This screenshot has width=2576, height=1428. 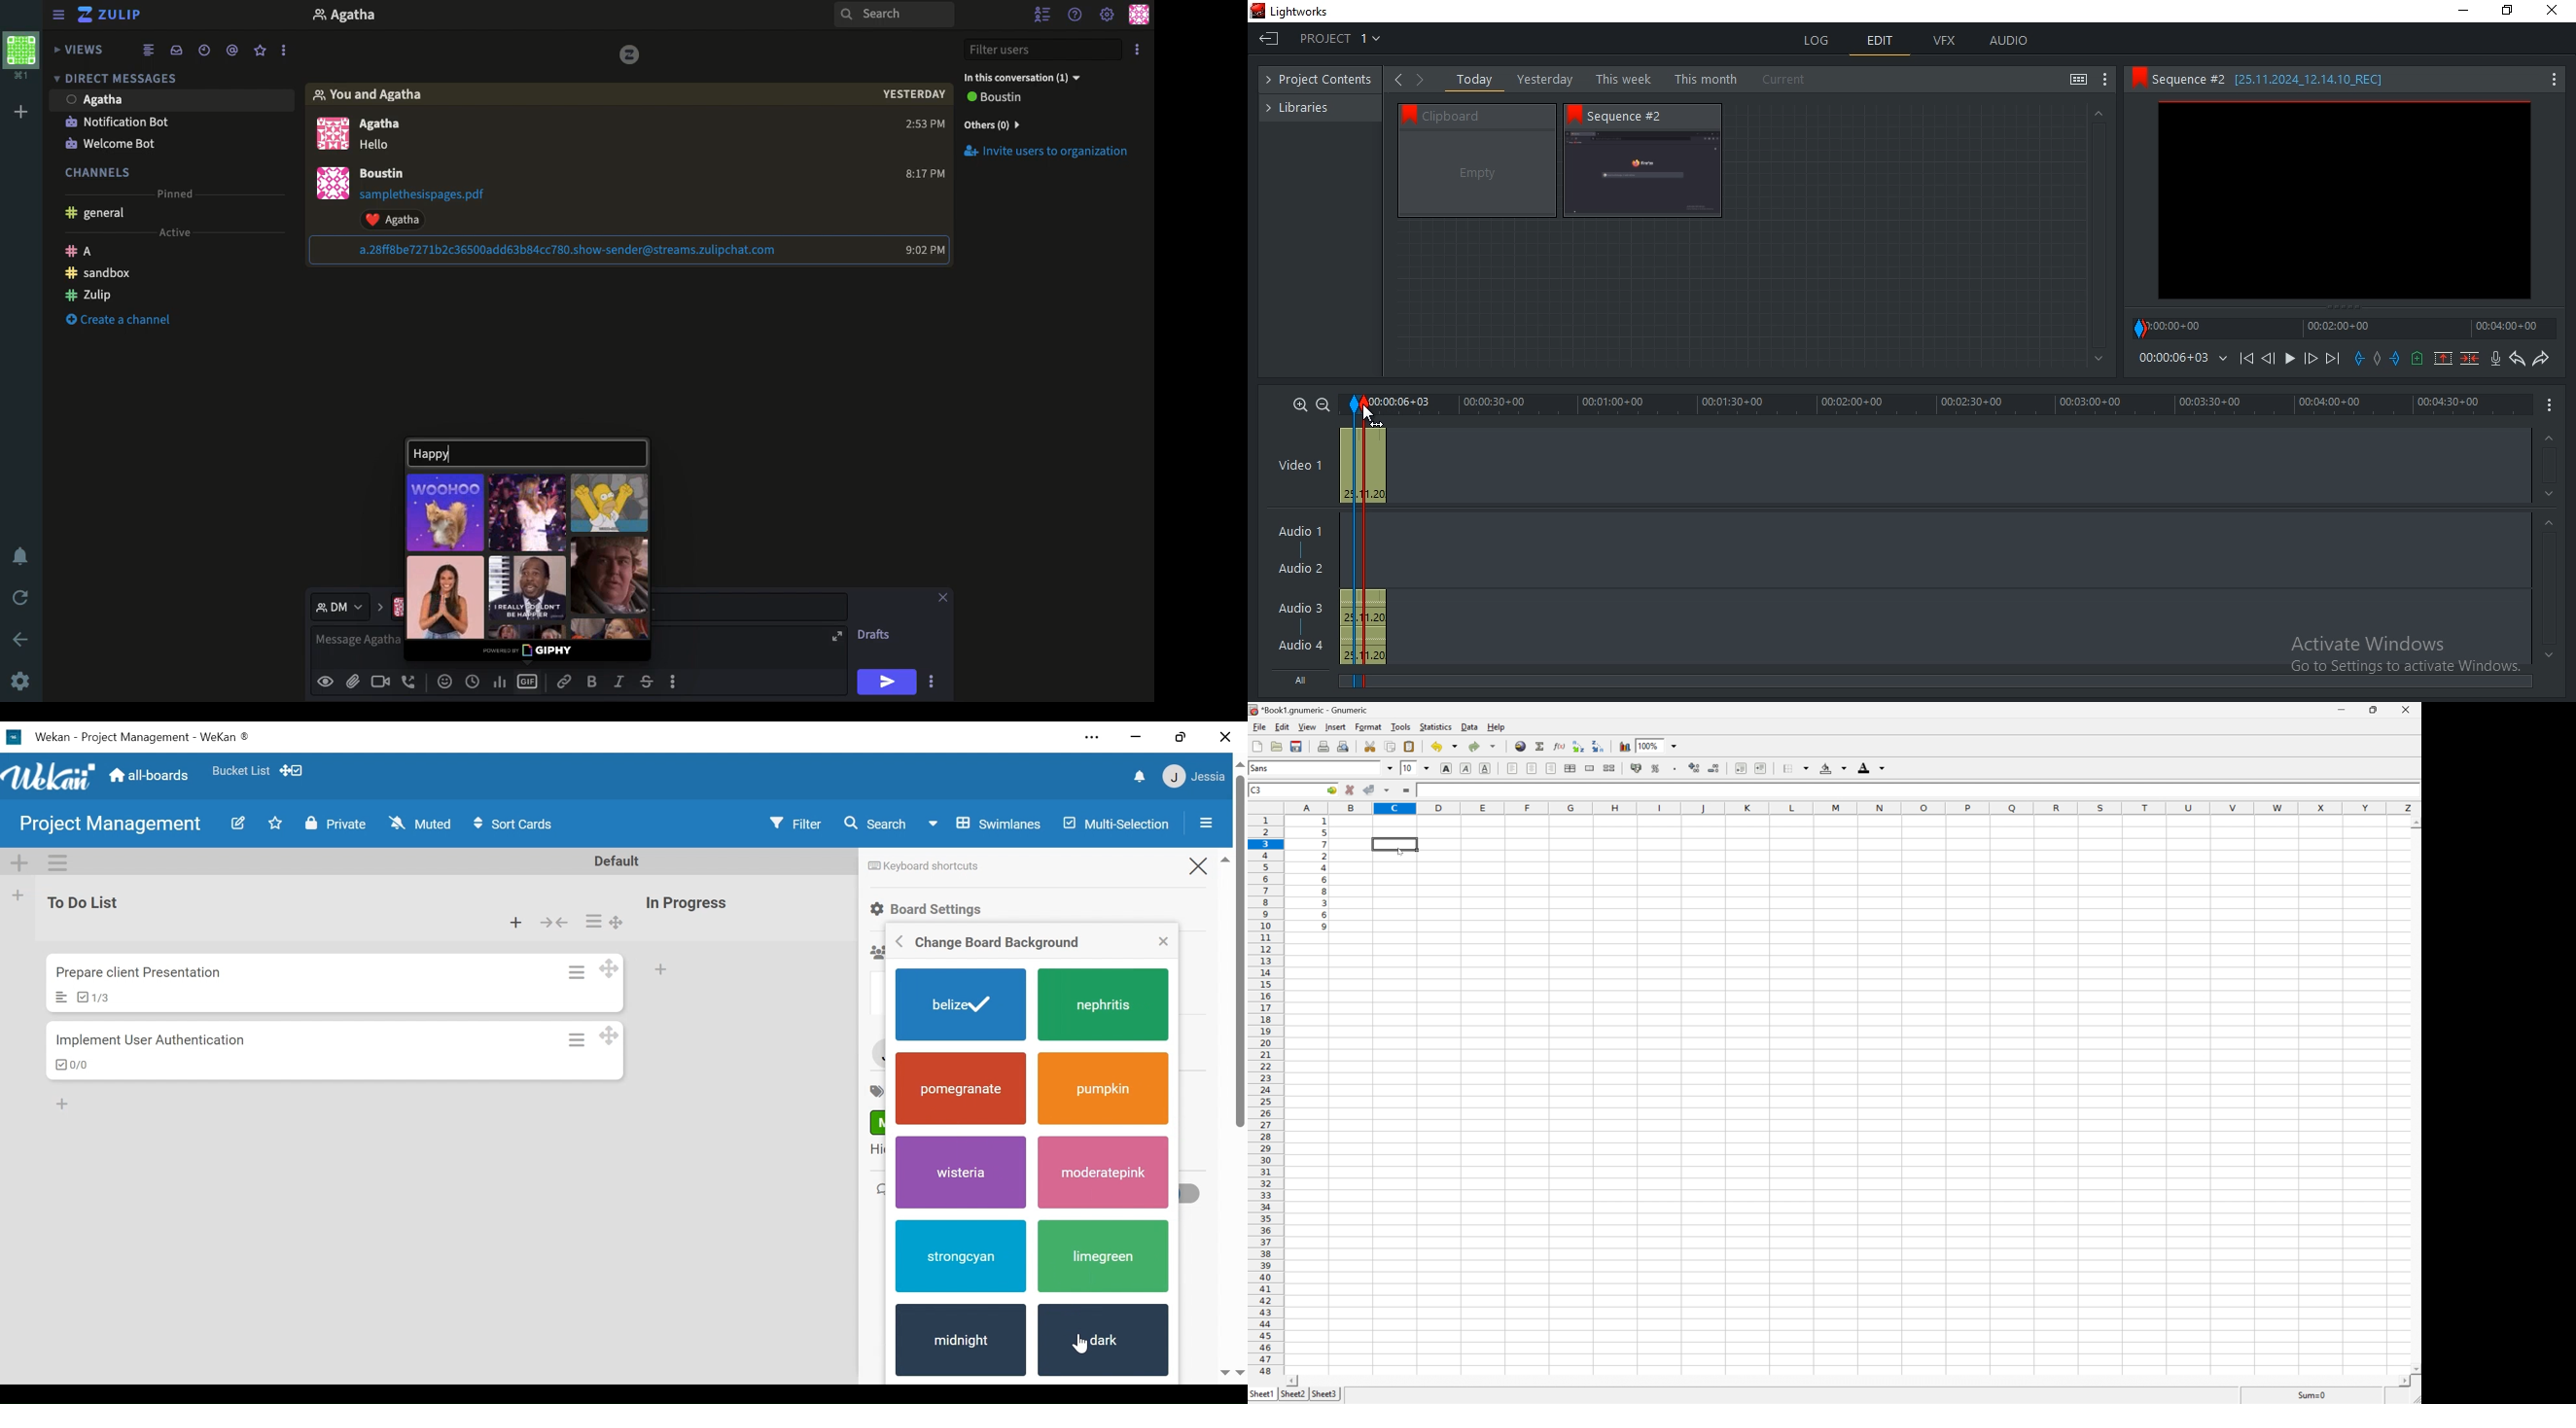 I want to click on Video call, so click(x=381, y=680).